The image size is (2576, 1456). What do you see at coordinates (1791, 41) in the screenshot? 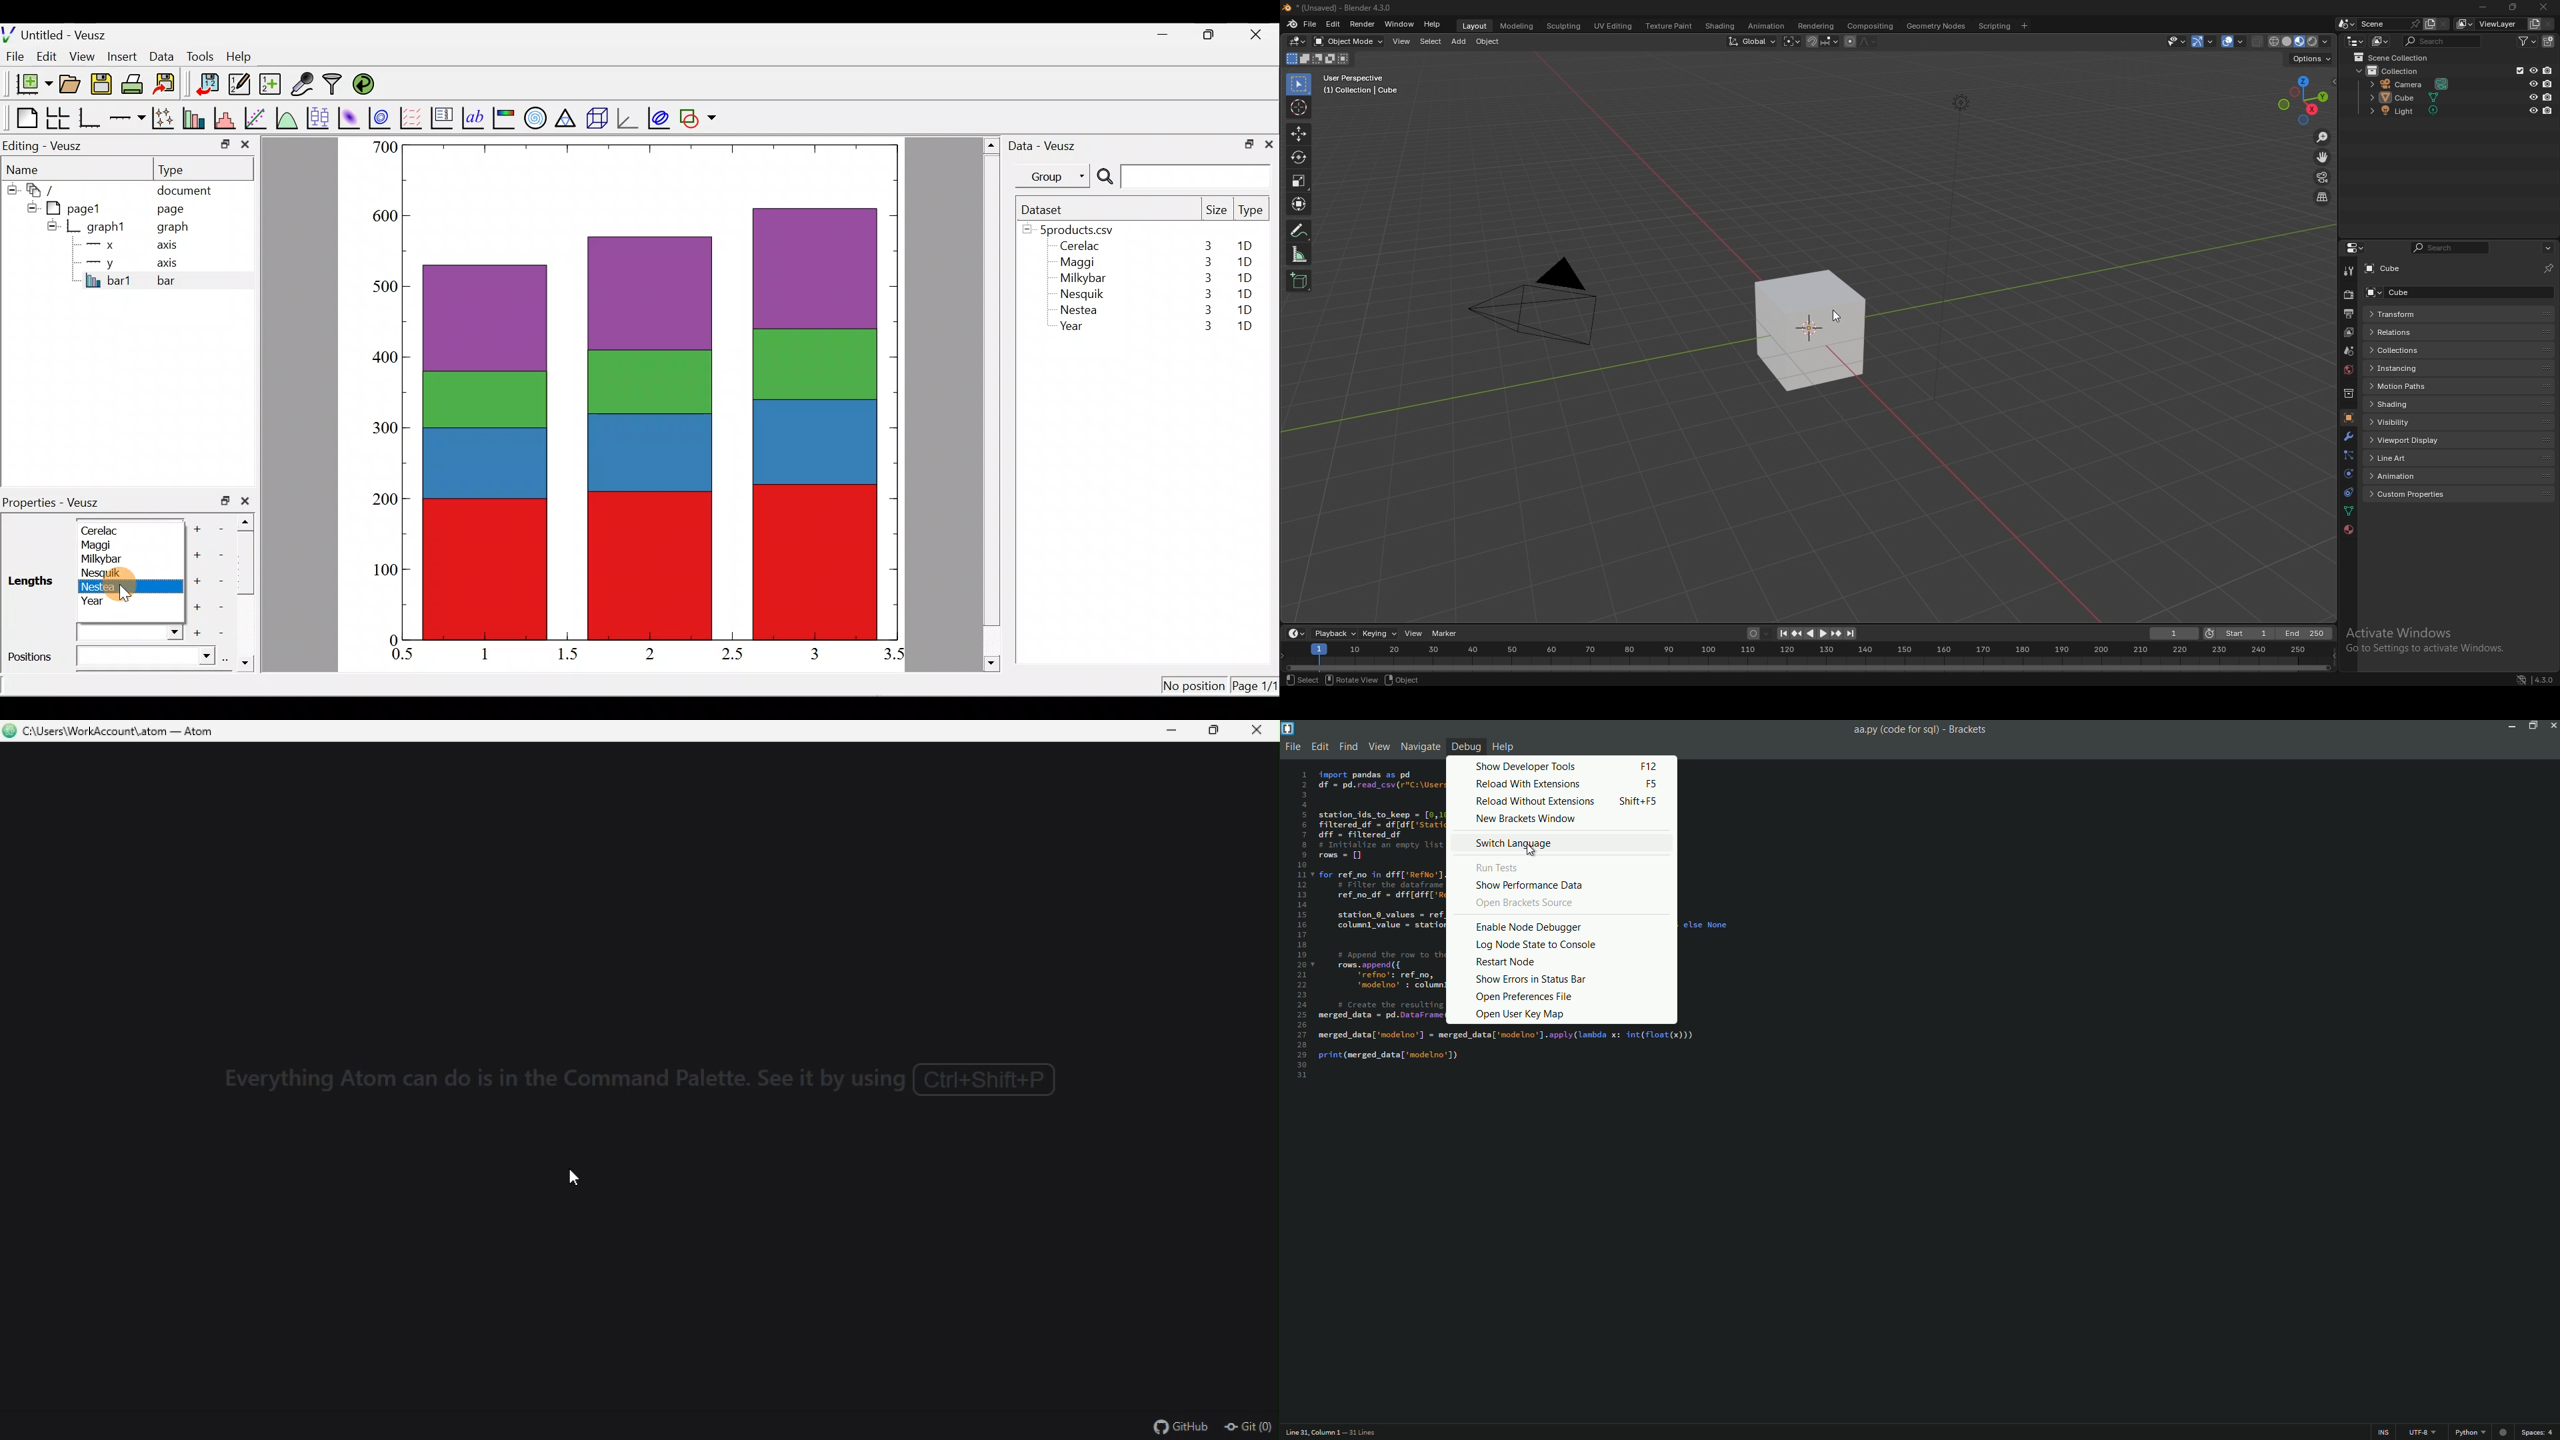
I see `transform pivot point` at bounding box center [1791, 41].